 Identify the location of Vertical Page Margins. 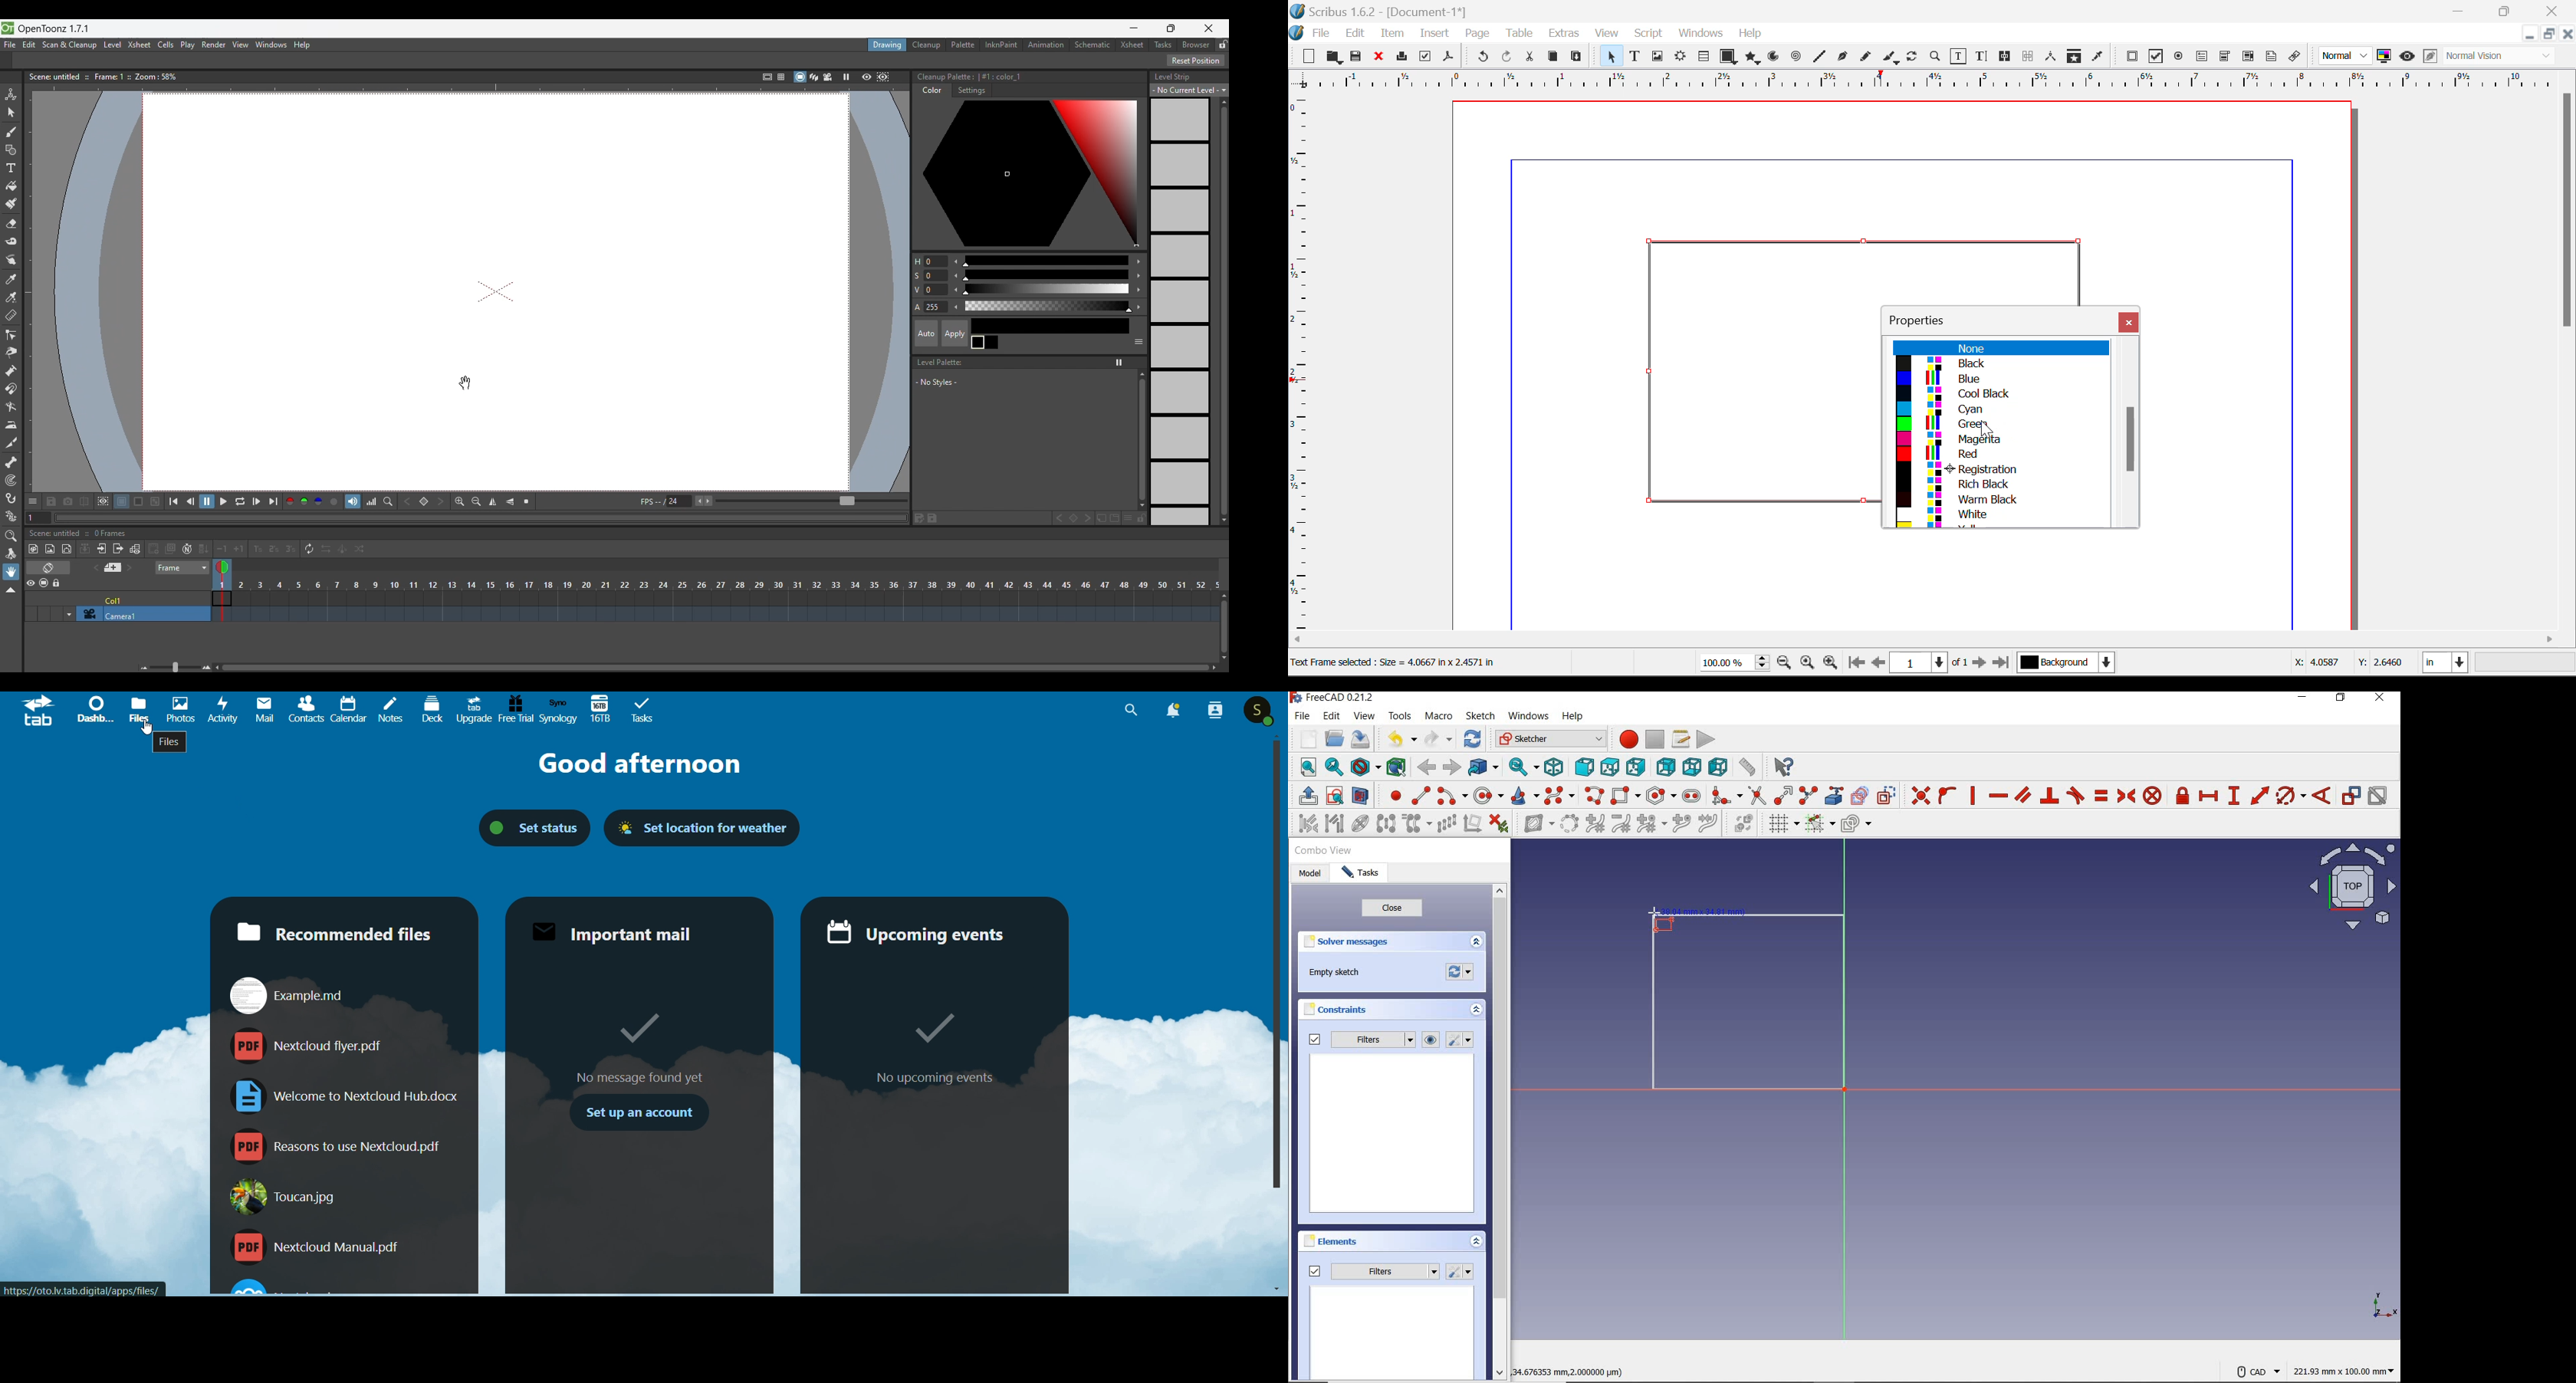
(1939, 80).